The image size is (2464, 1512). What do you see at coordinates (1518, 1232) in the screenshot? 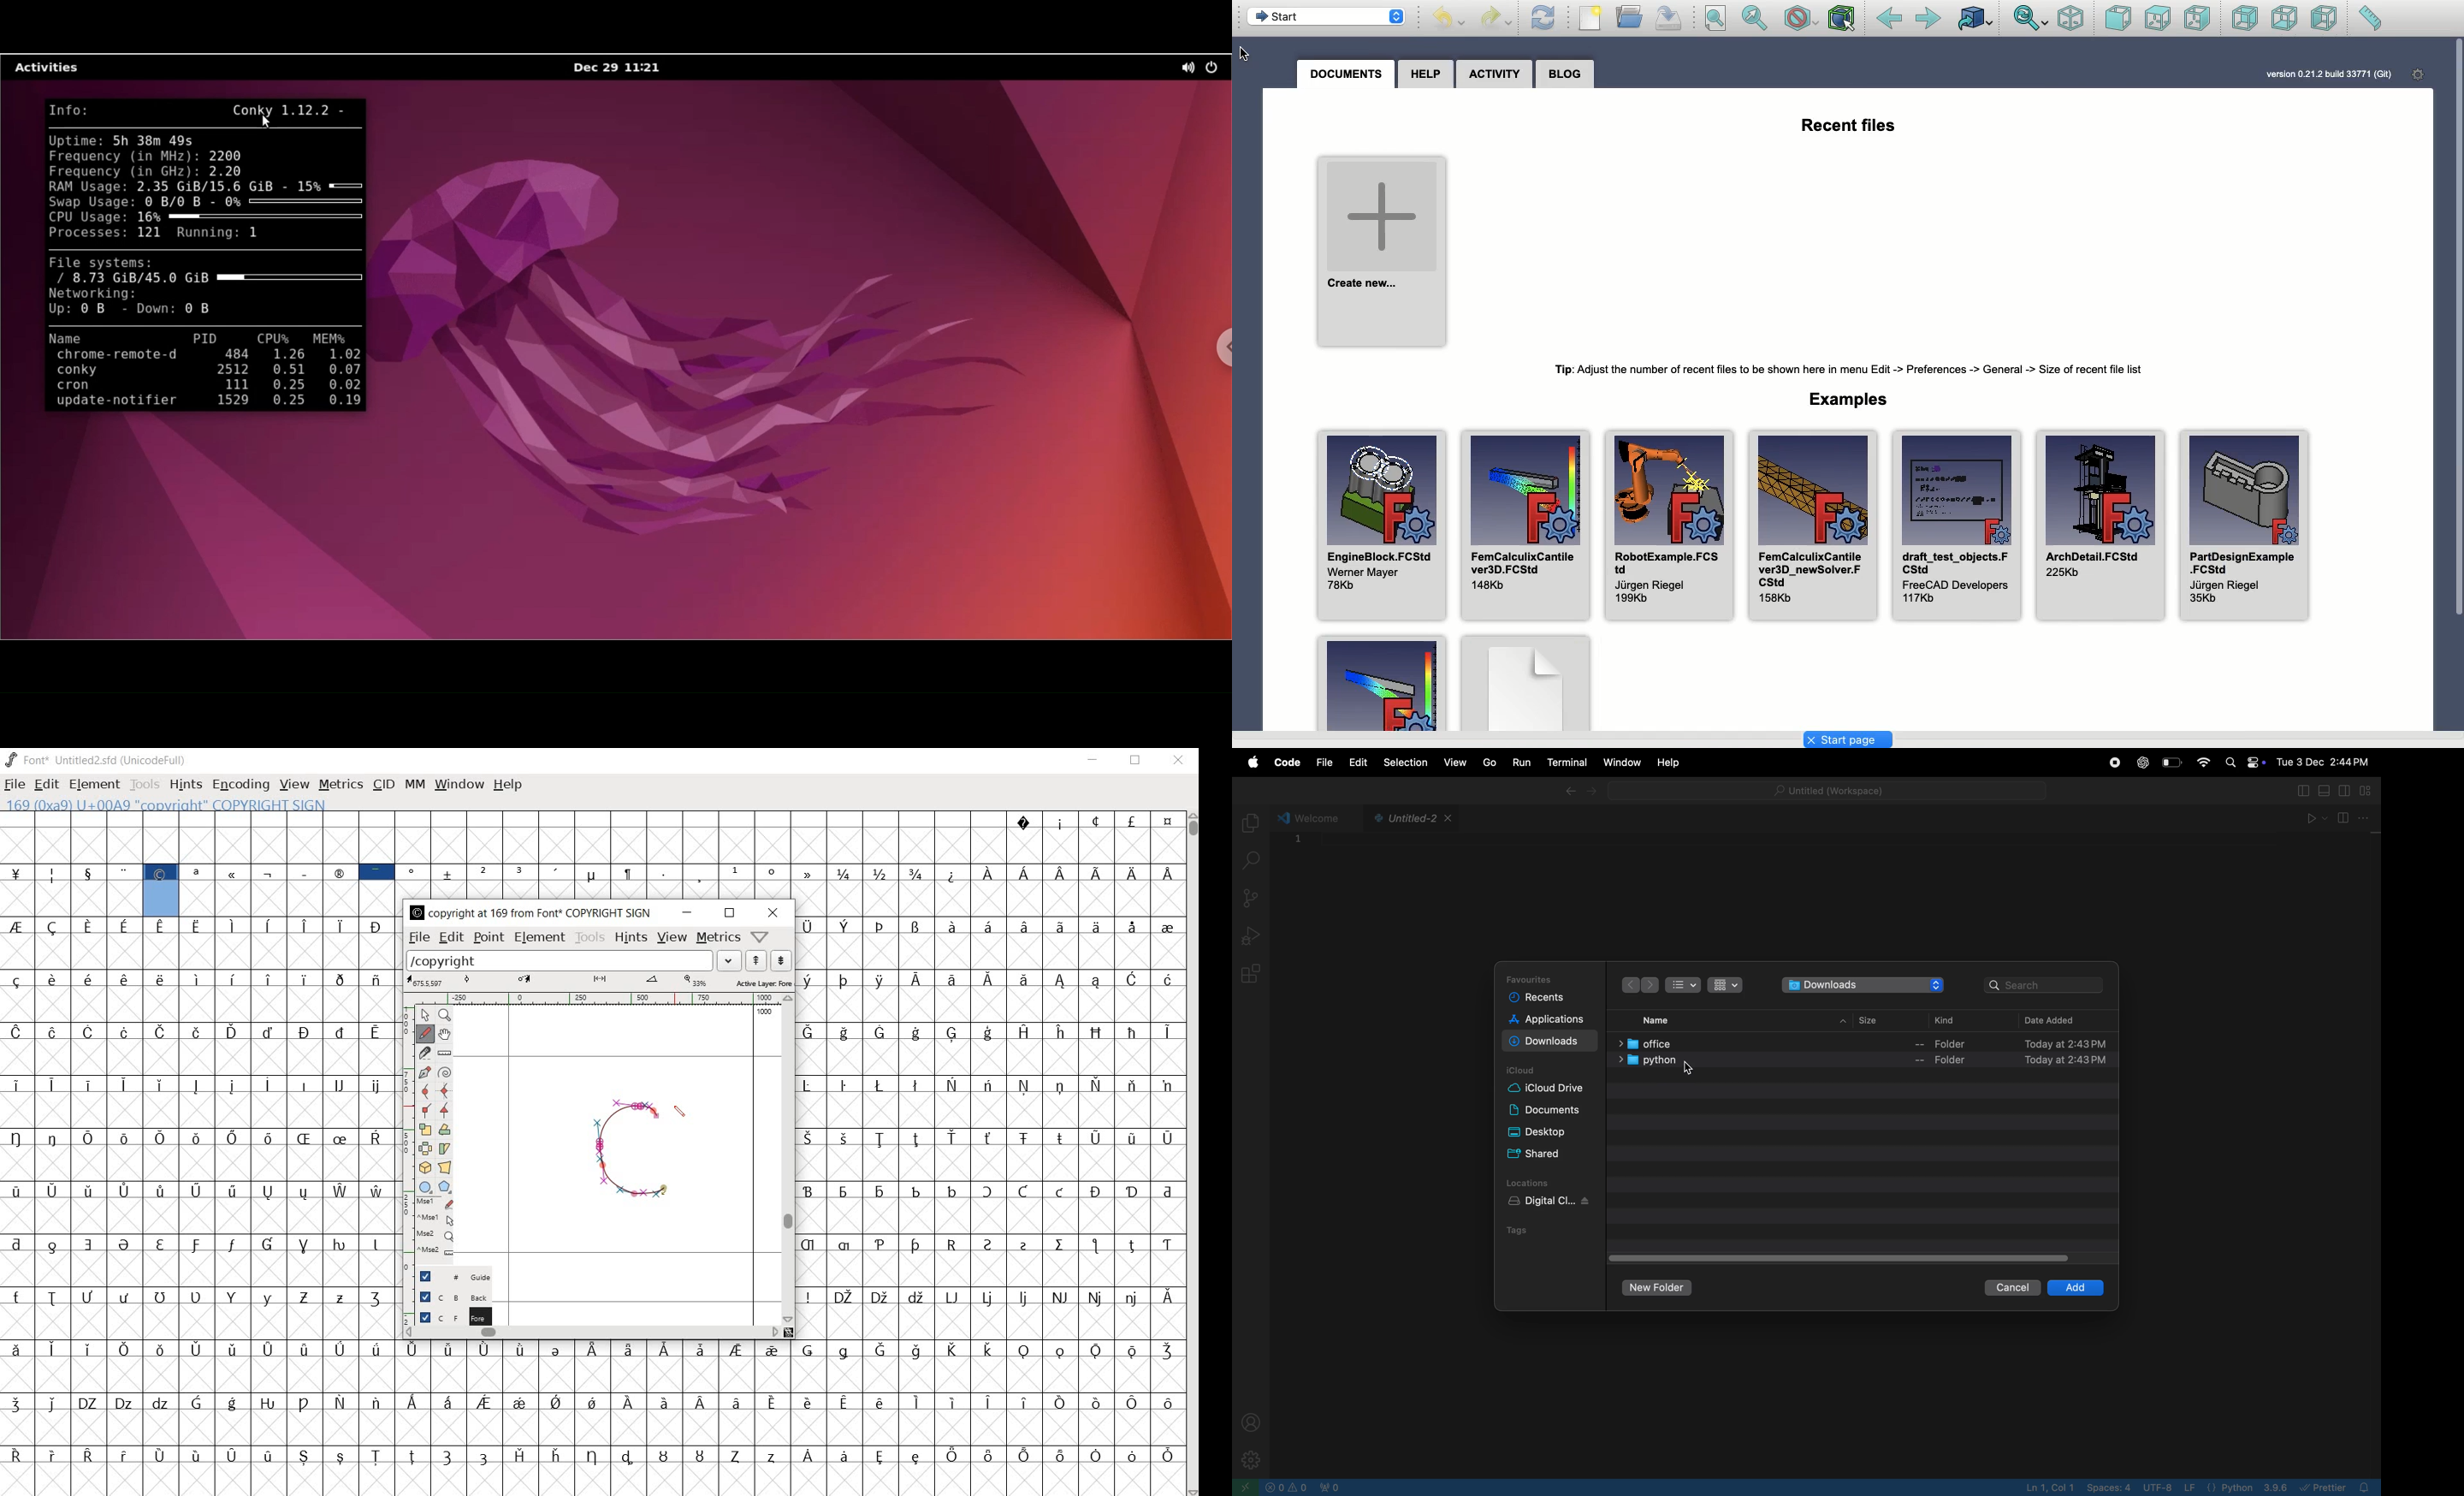
I see `tags` at bounding box center [1518, 1232].